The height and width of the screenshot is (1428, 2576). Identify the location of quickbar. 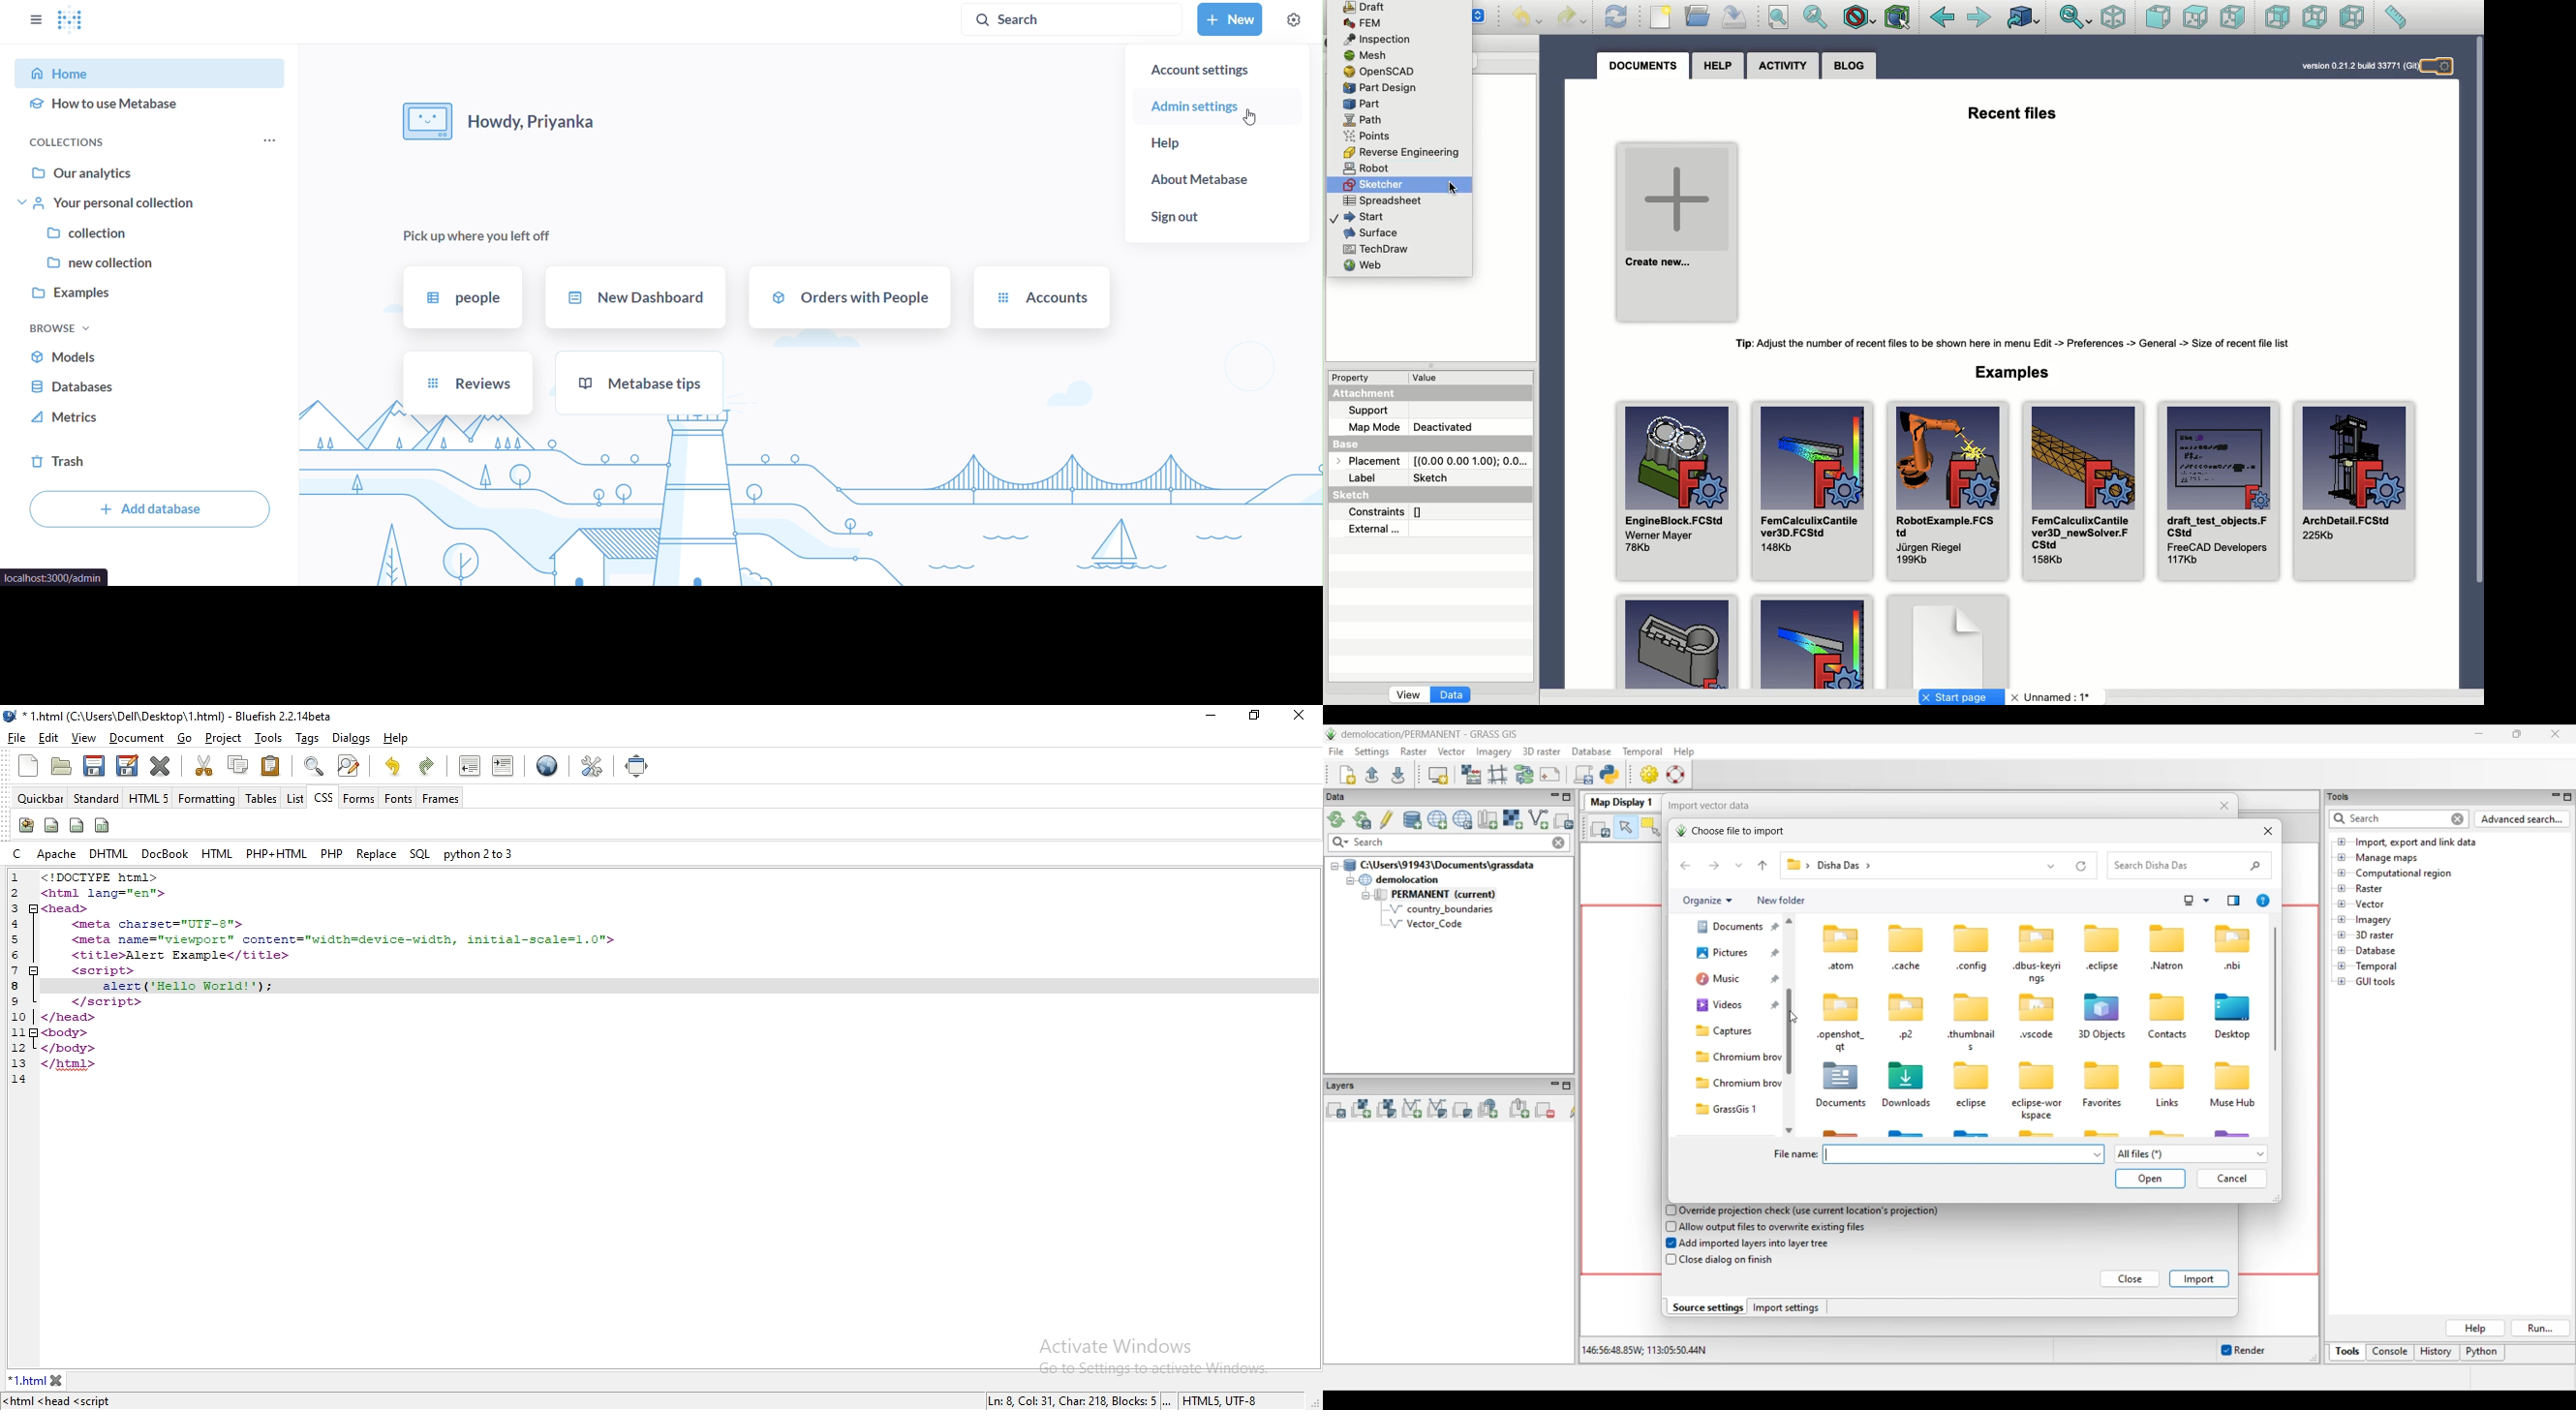
(39, 797).